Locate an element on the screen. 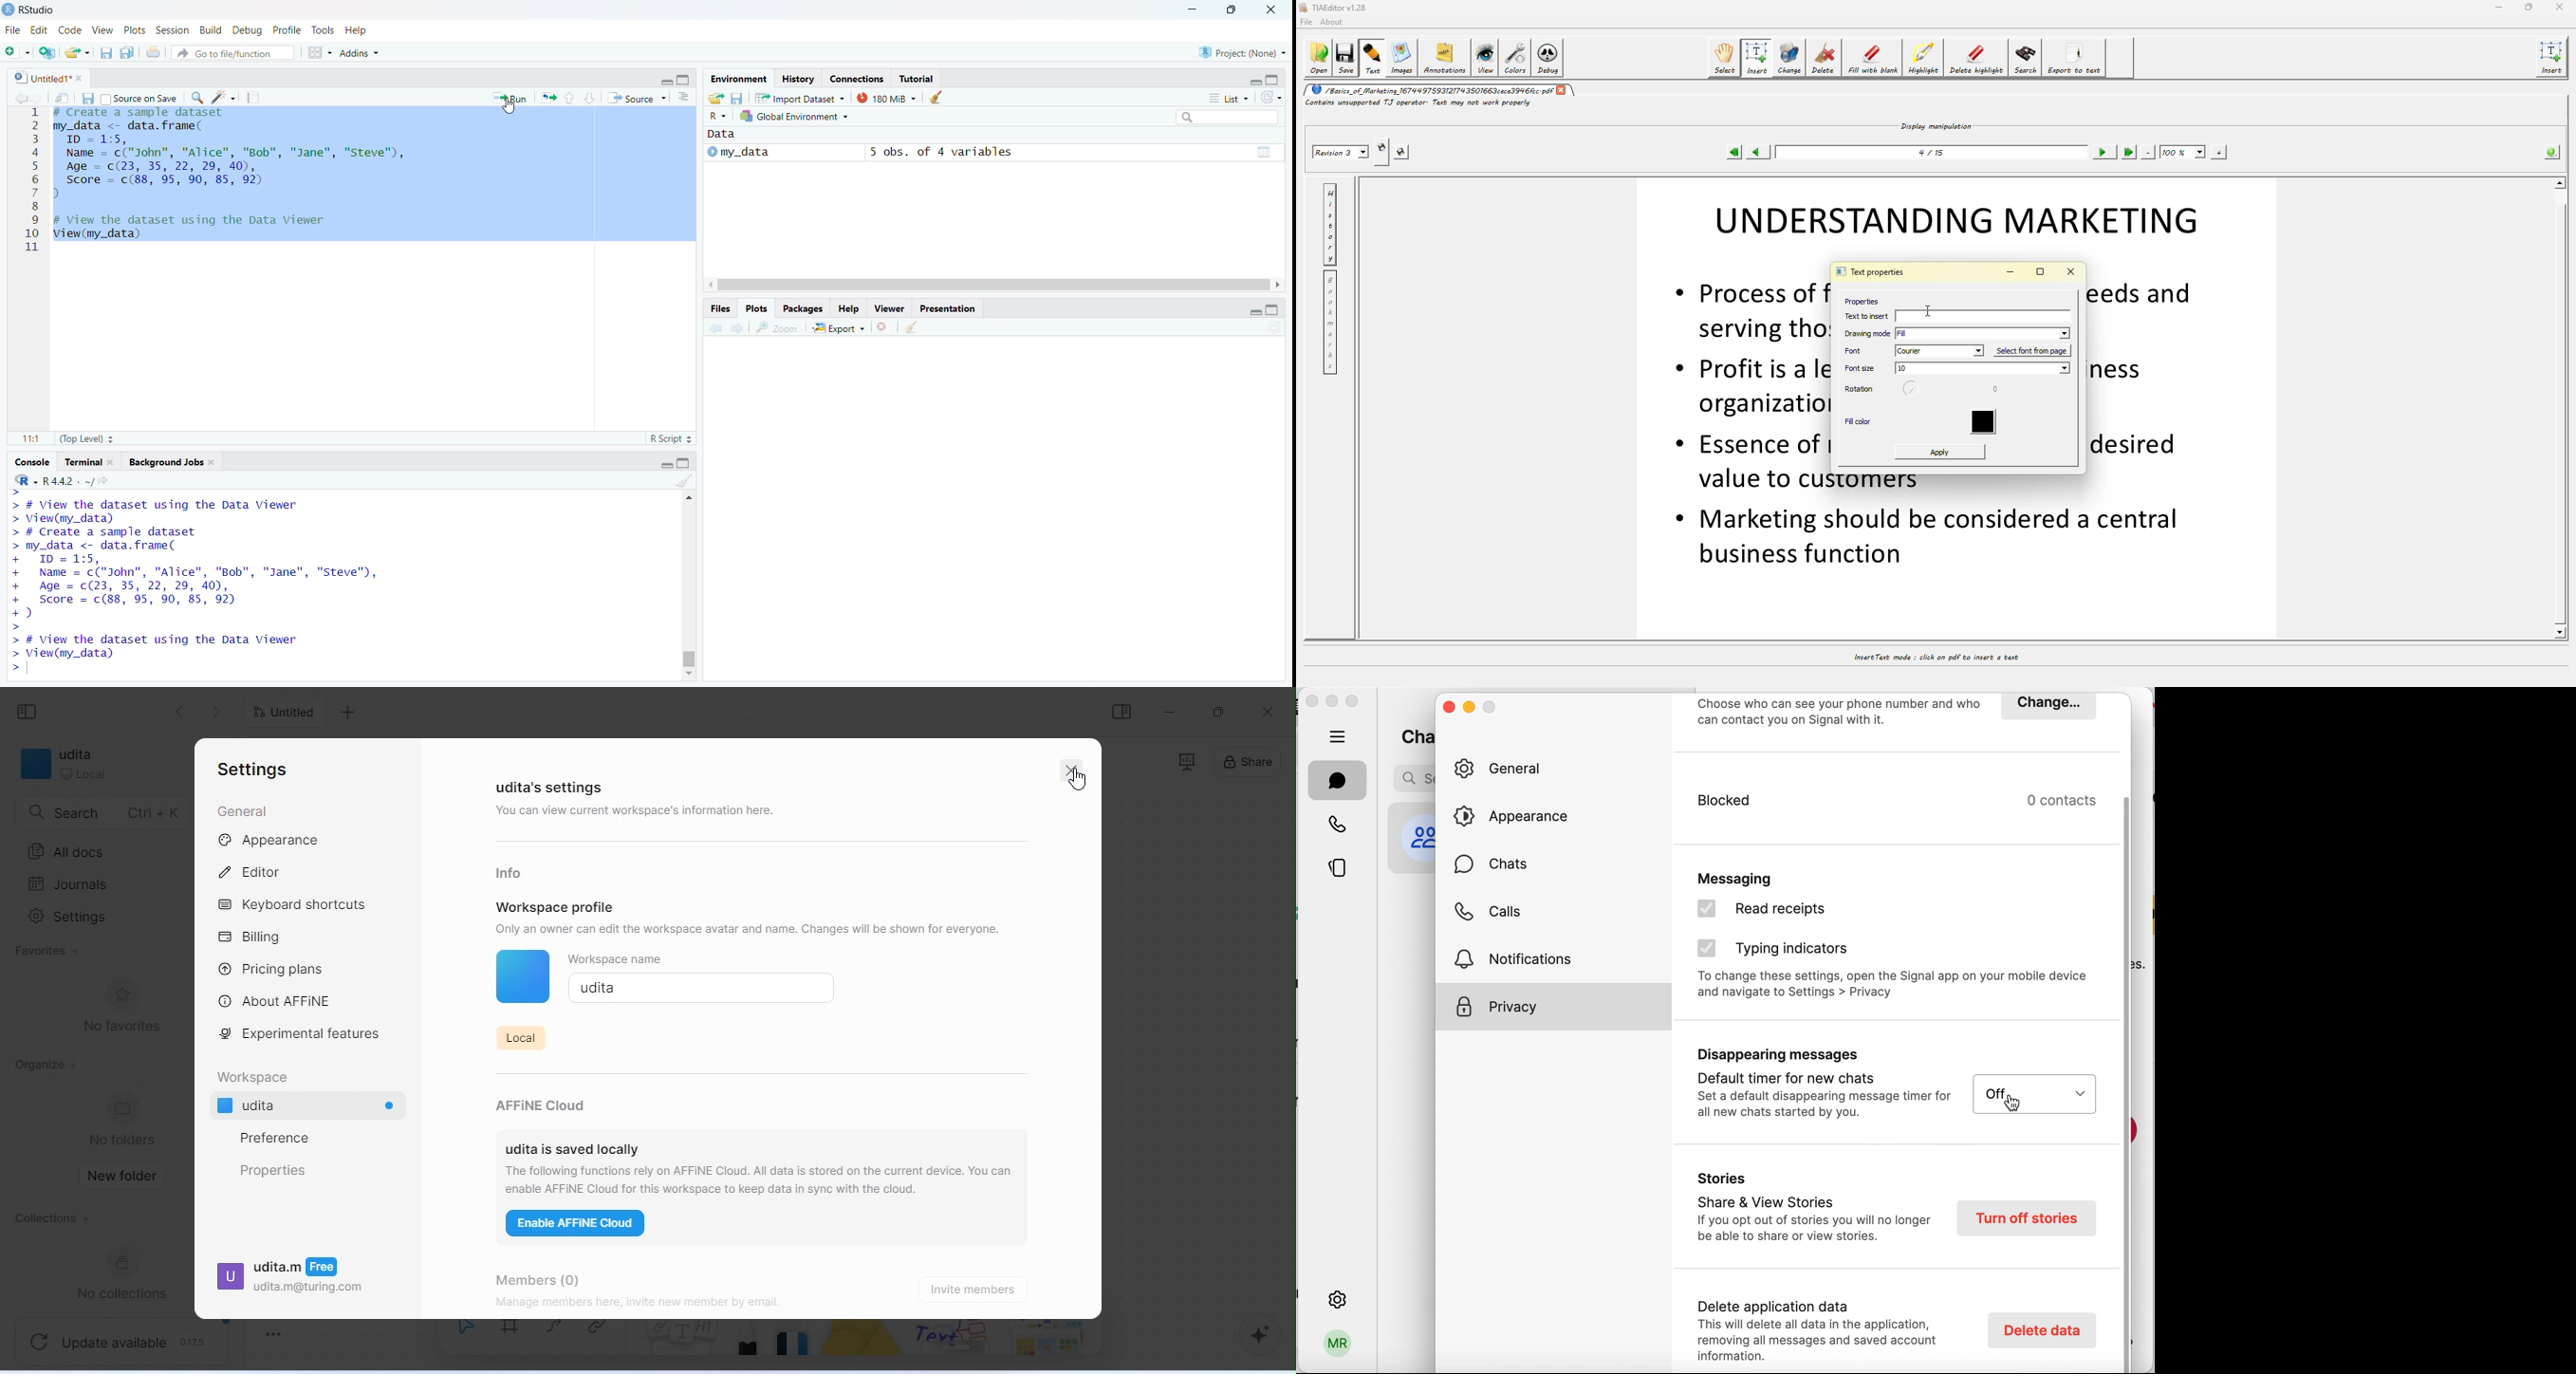 The image size is (2576, 1400). Presentation is located at coordinates (947, 307).